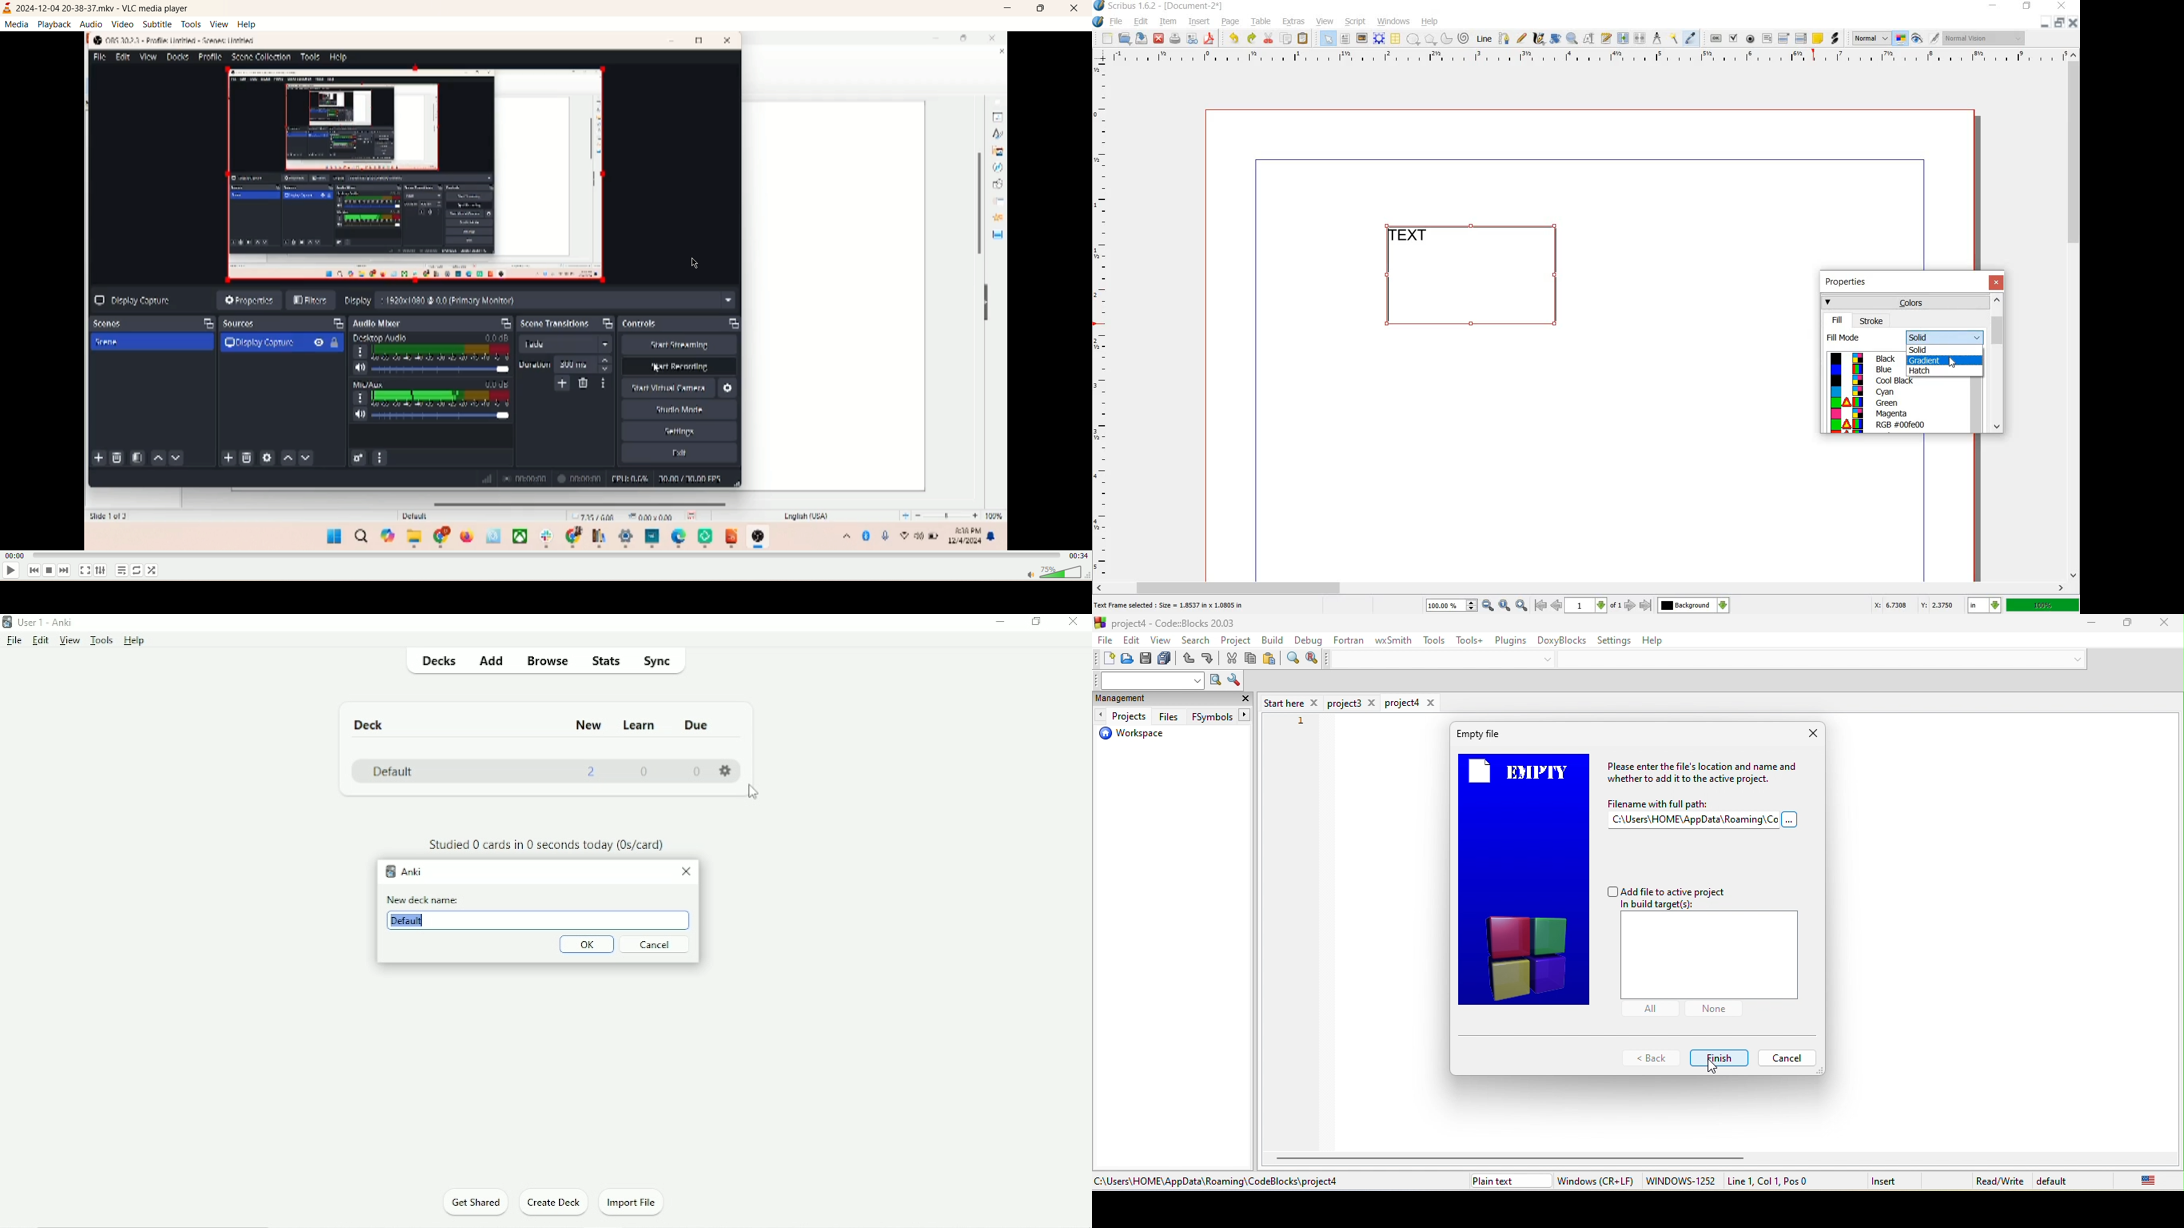  I want to click on 1, so click(1297, 724).